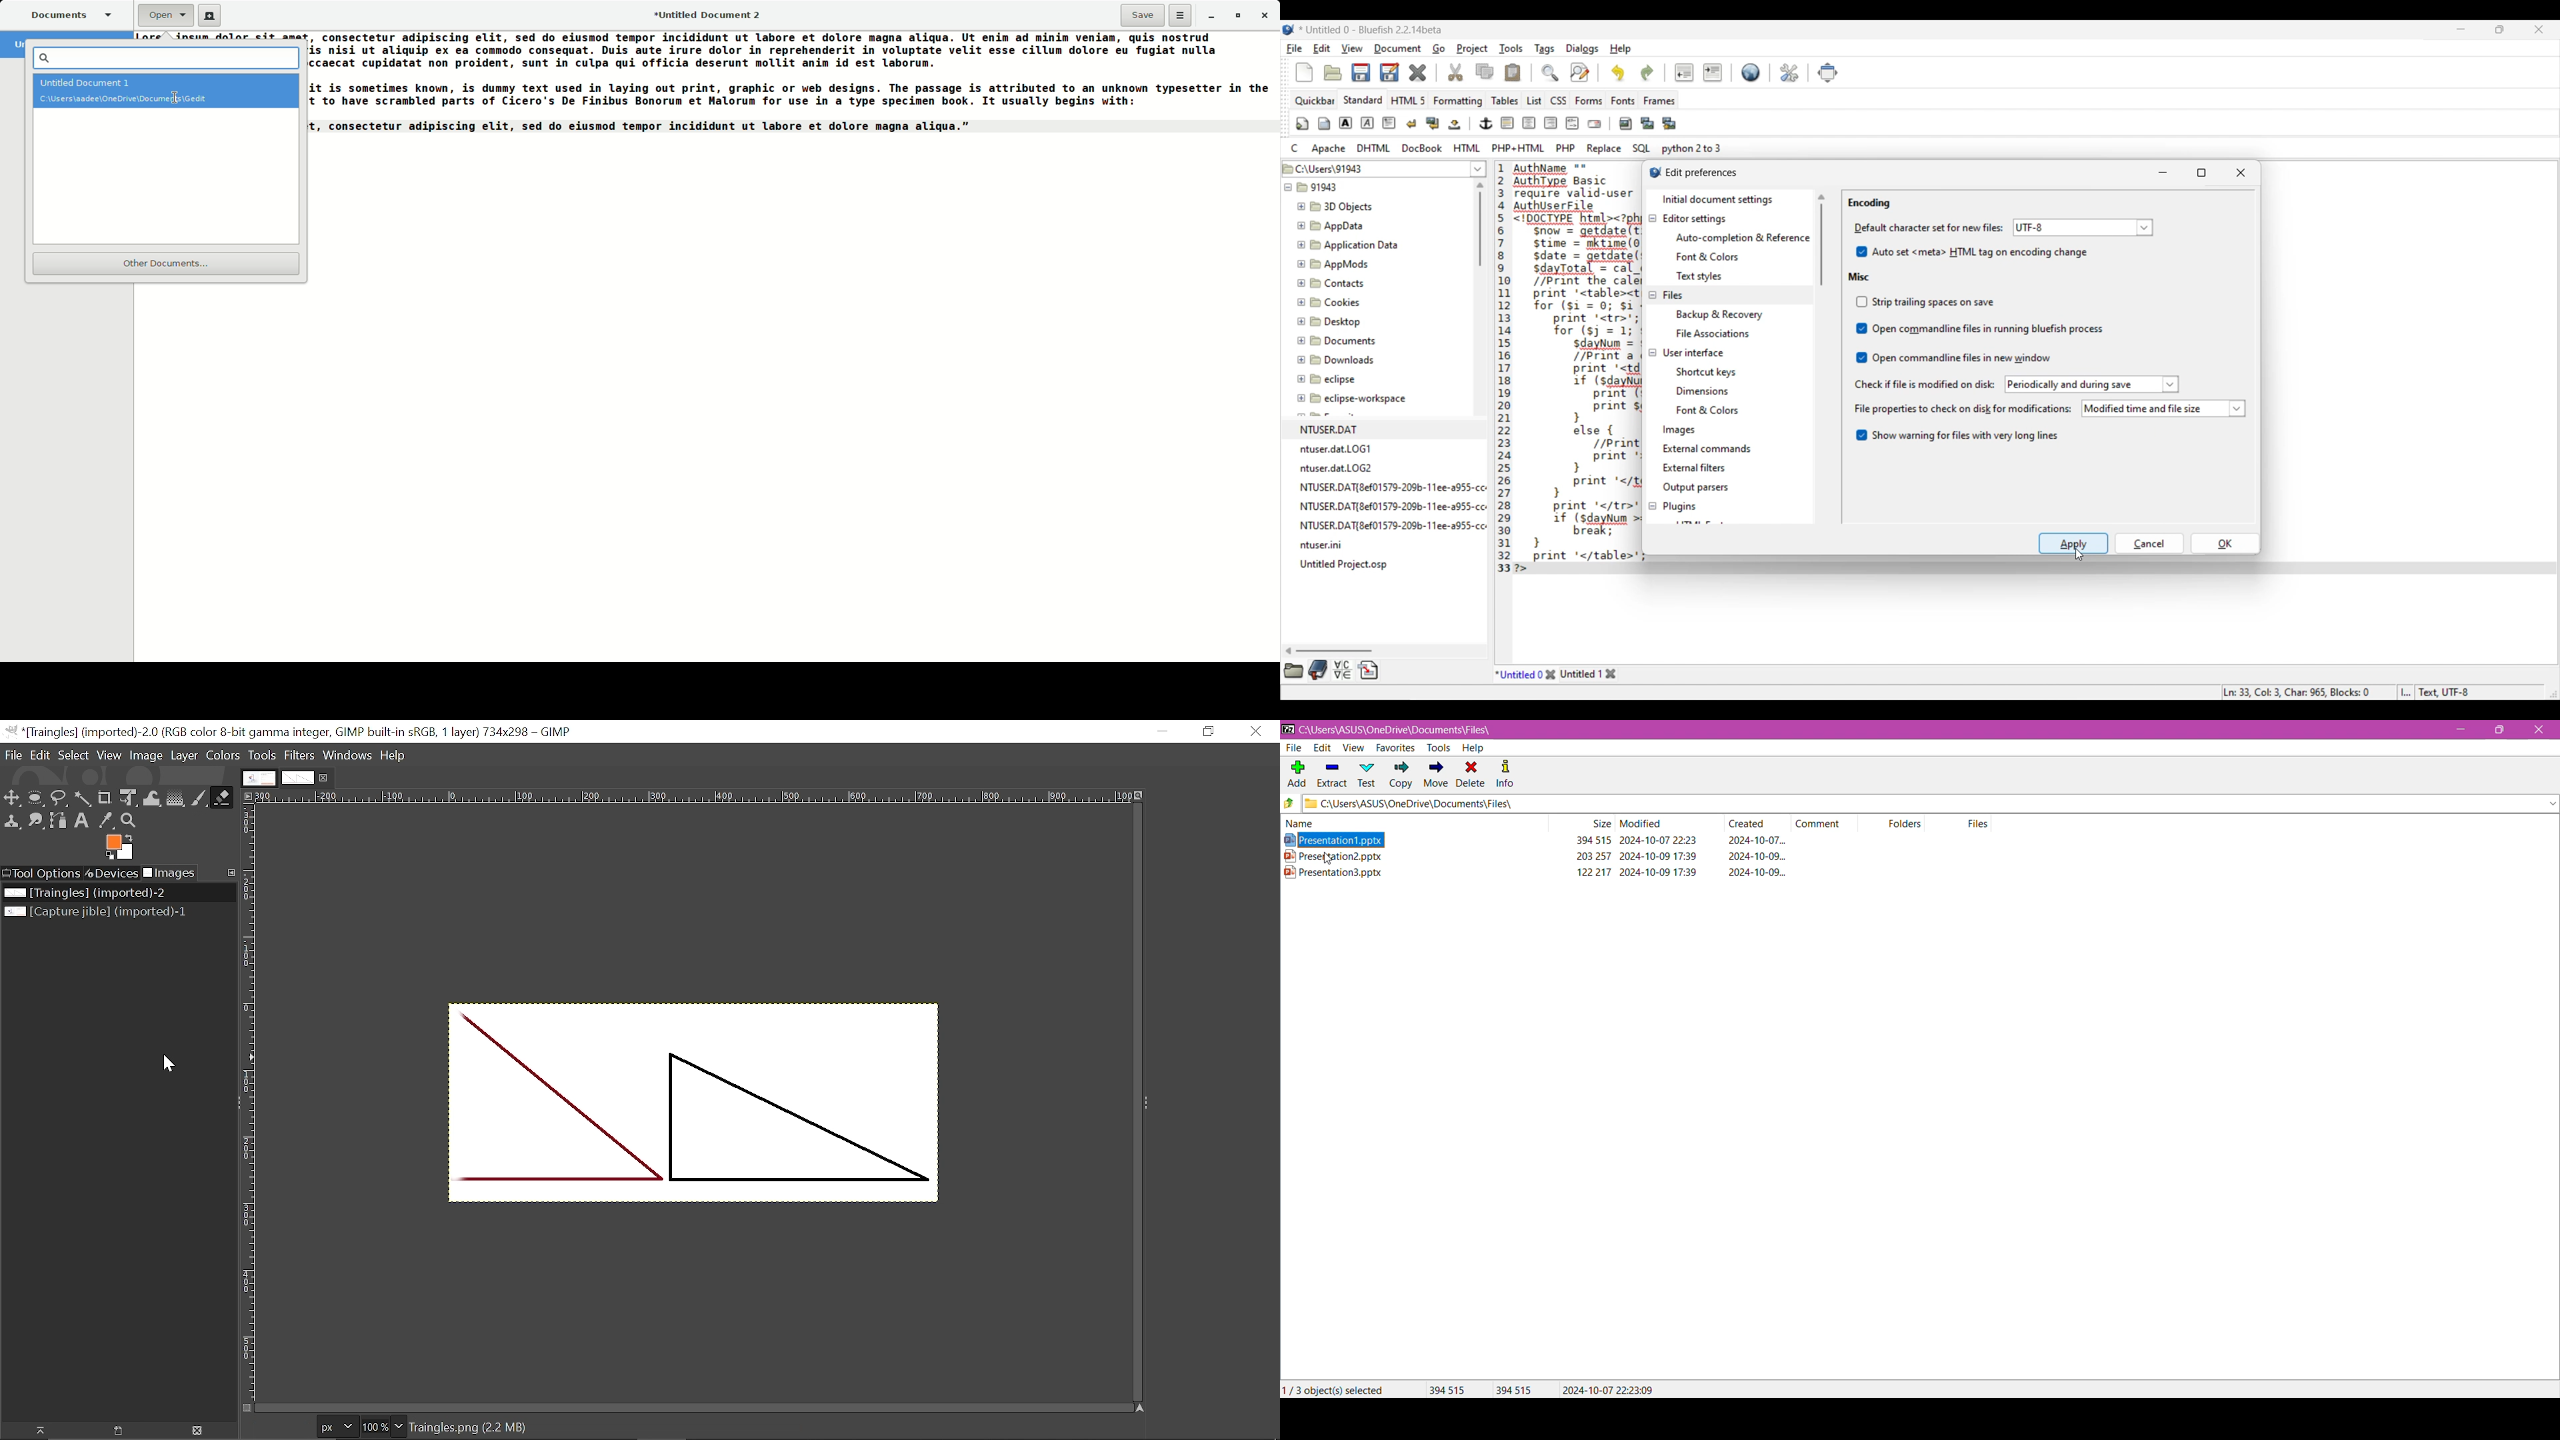 The height and width of the screenshot is (1456, 2576). Describe the element at coordinates (1911, 825) in the screenshot. I see `Folders` at that location.